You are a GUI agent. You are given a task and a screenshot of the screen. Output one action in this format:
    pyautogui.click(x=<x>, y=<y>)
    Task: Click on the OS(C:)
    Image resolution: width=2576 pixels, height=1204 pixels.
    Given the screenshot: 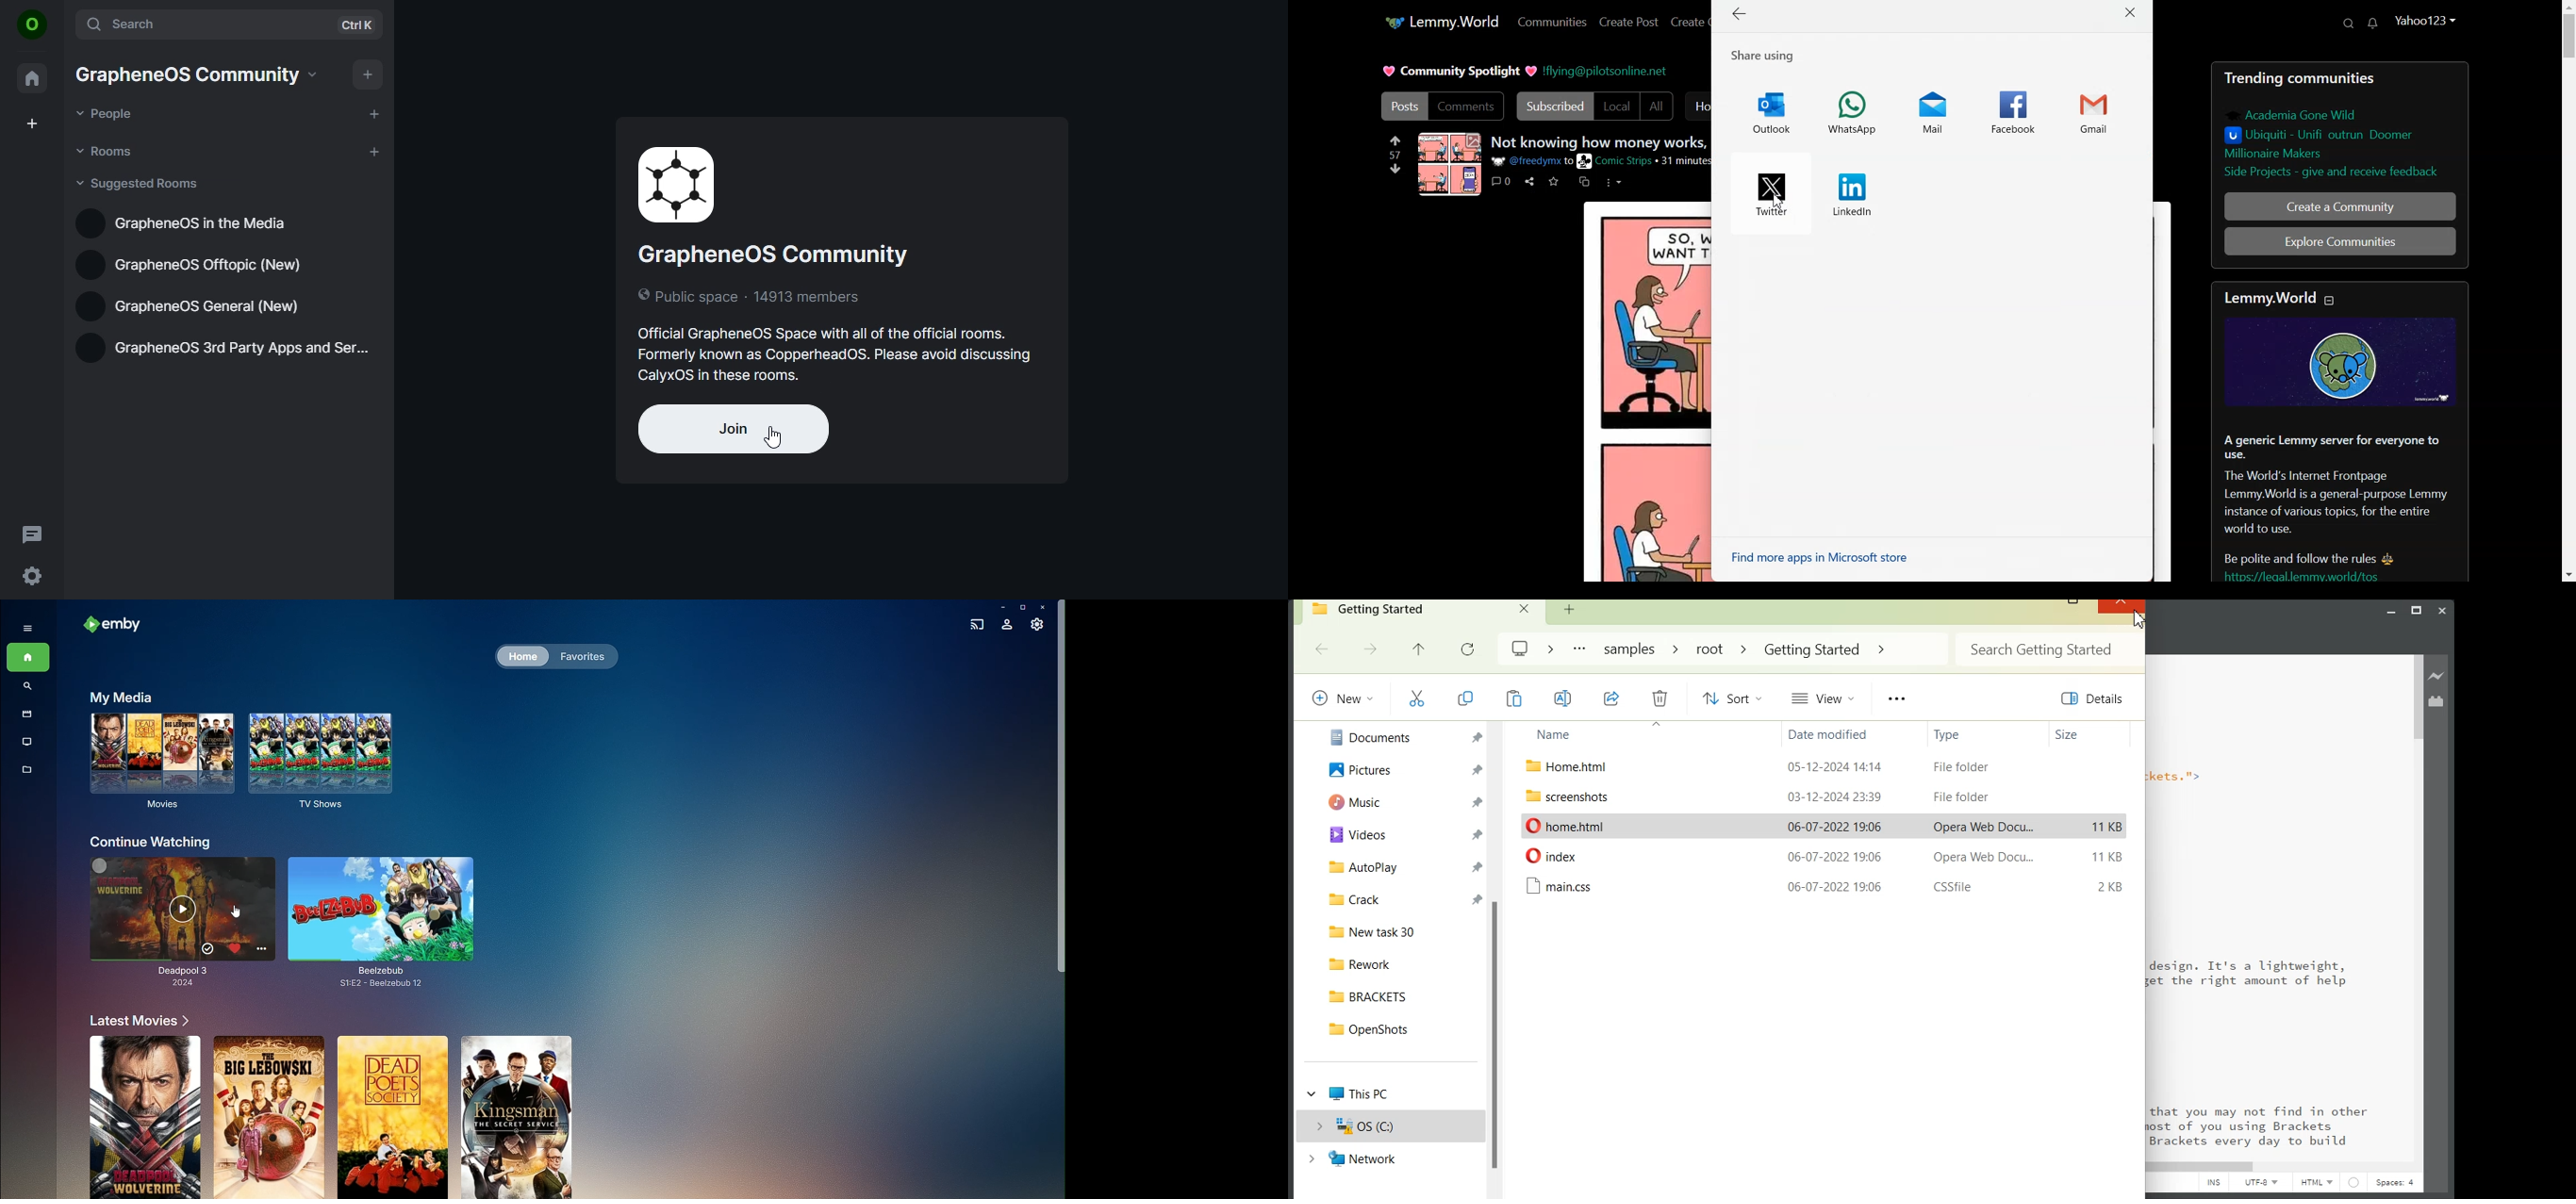 What is the action you would take?
    pyautogui.click(x=1391, y=1125)
    